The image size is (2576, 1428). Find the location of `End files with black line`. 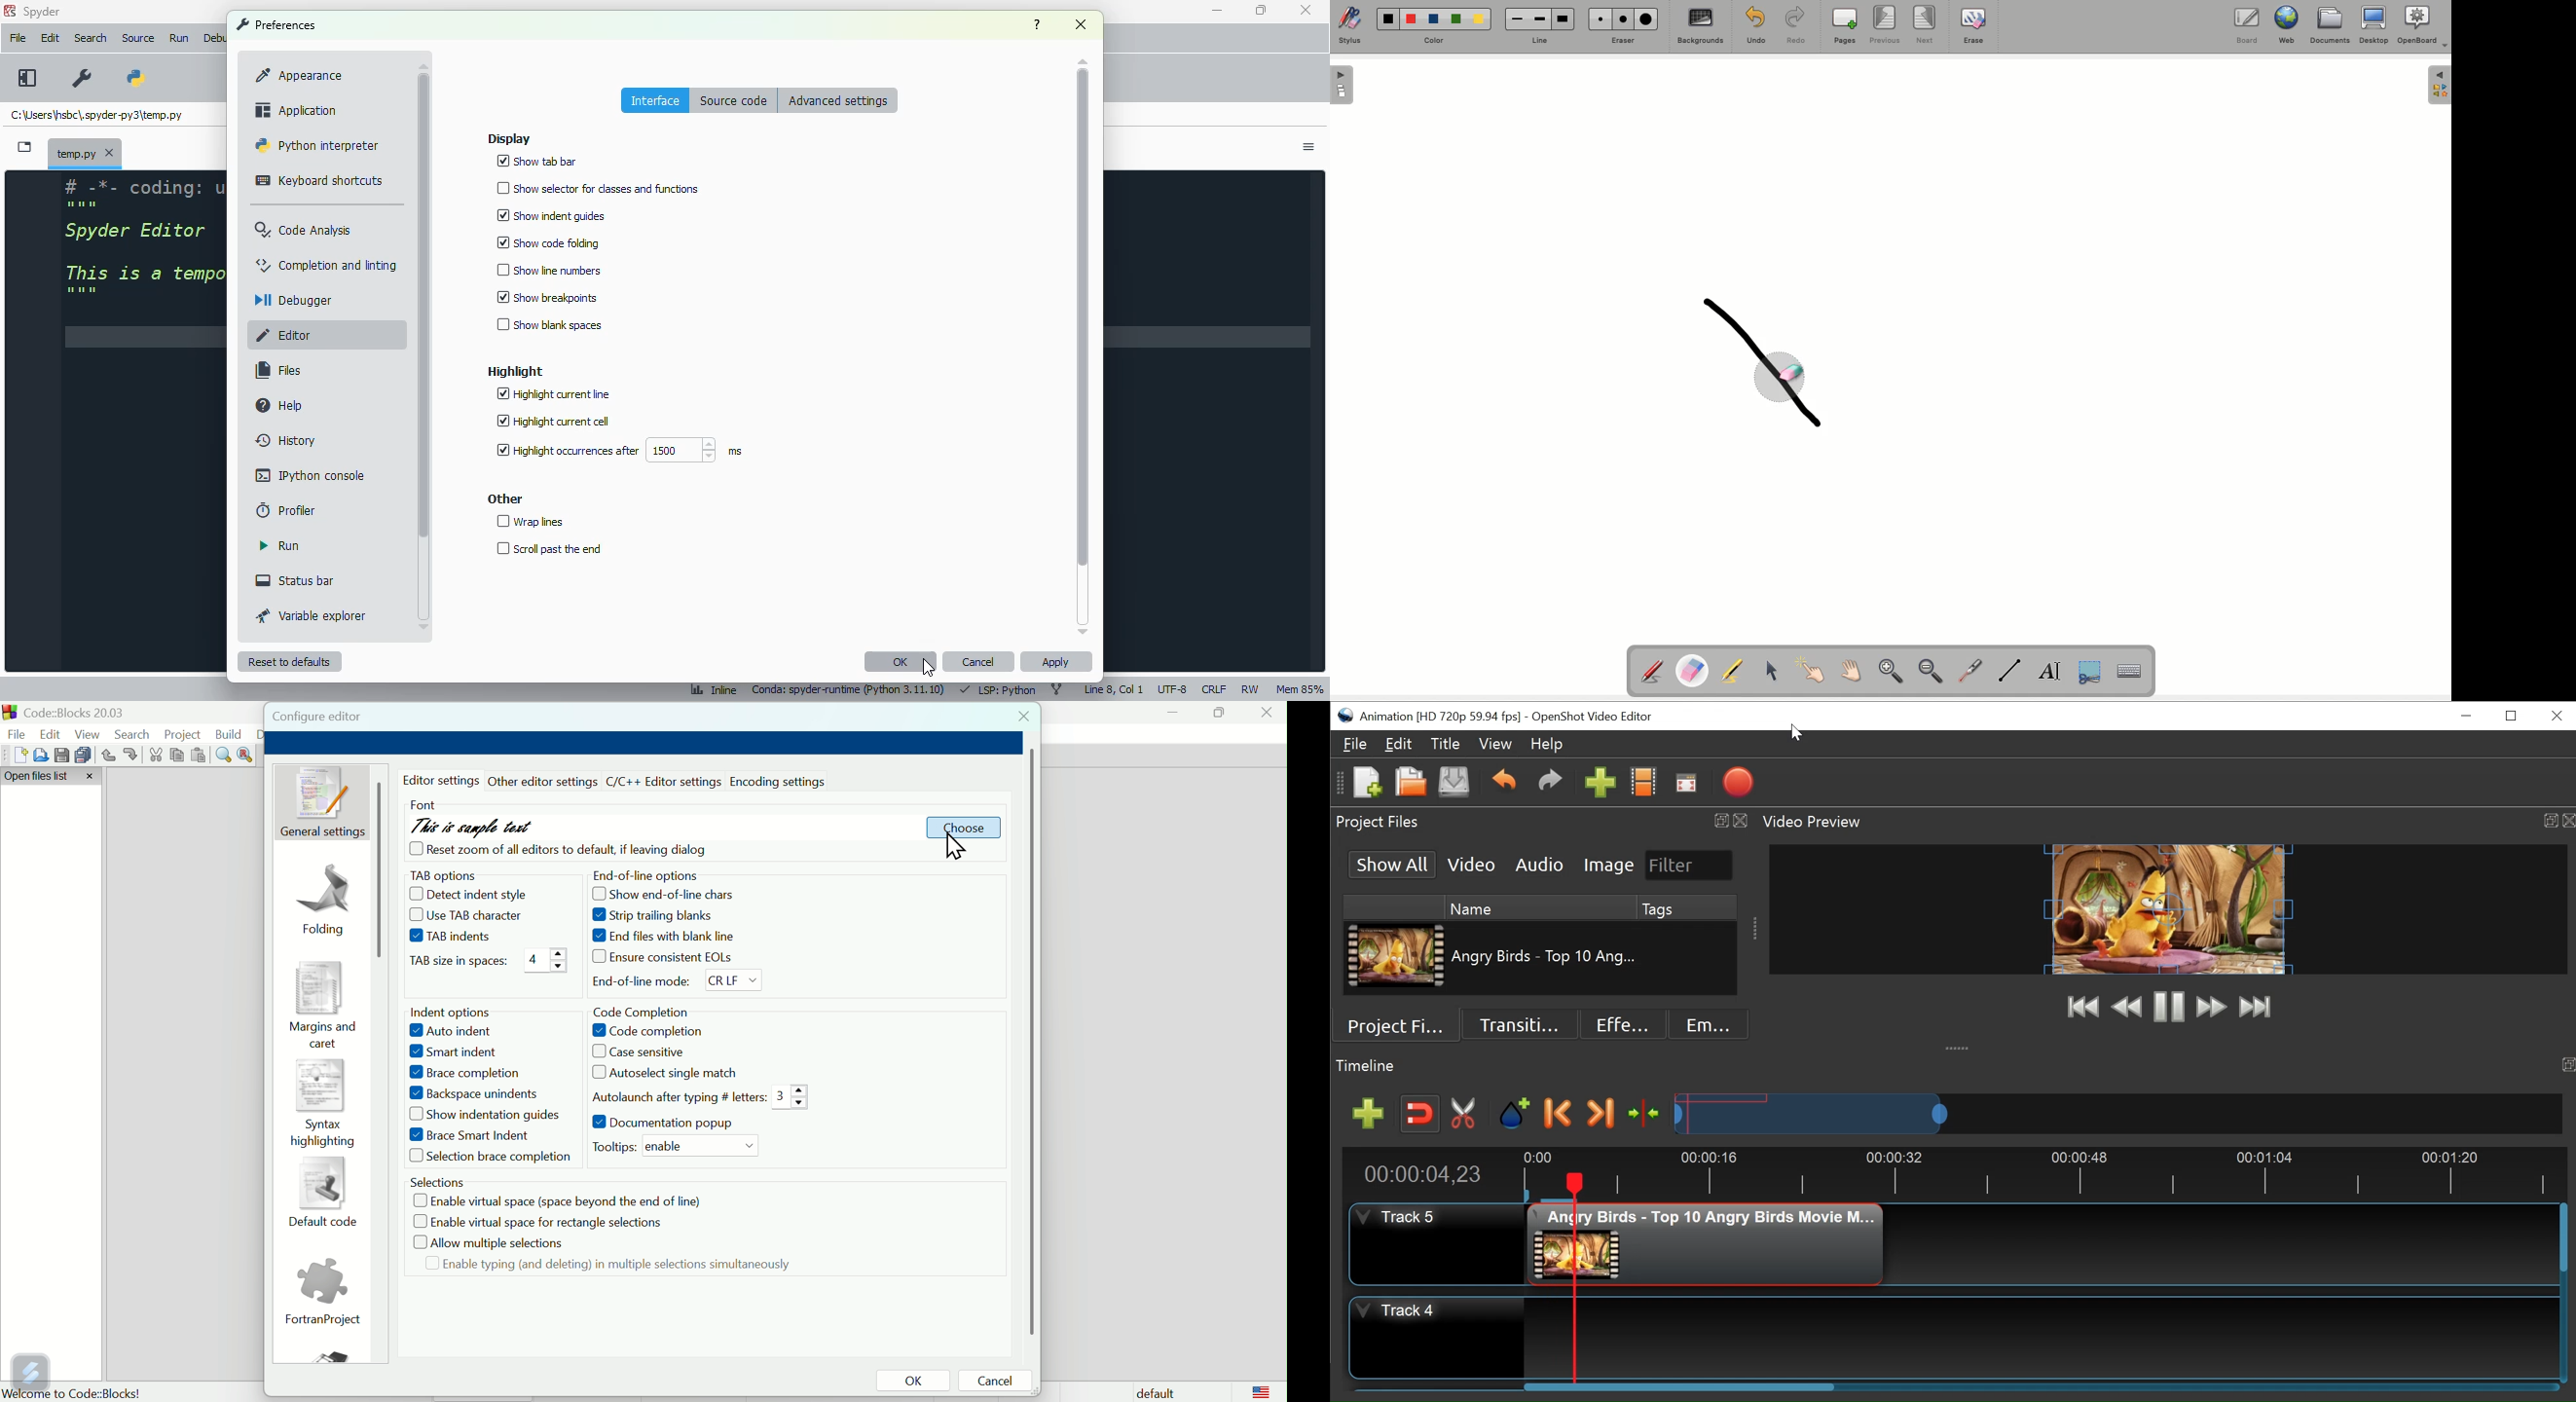

End files with black line is located at coordinates (671, 937).